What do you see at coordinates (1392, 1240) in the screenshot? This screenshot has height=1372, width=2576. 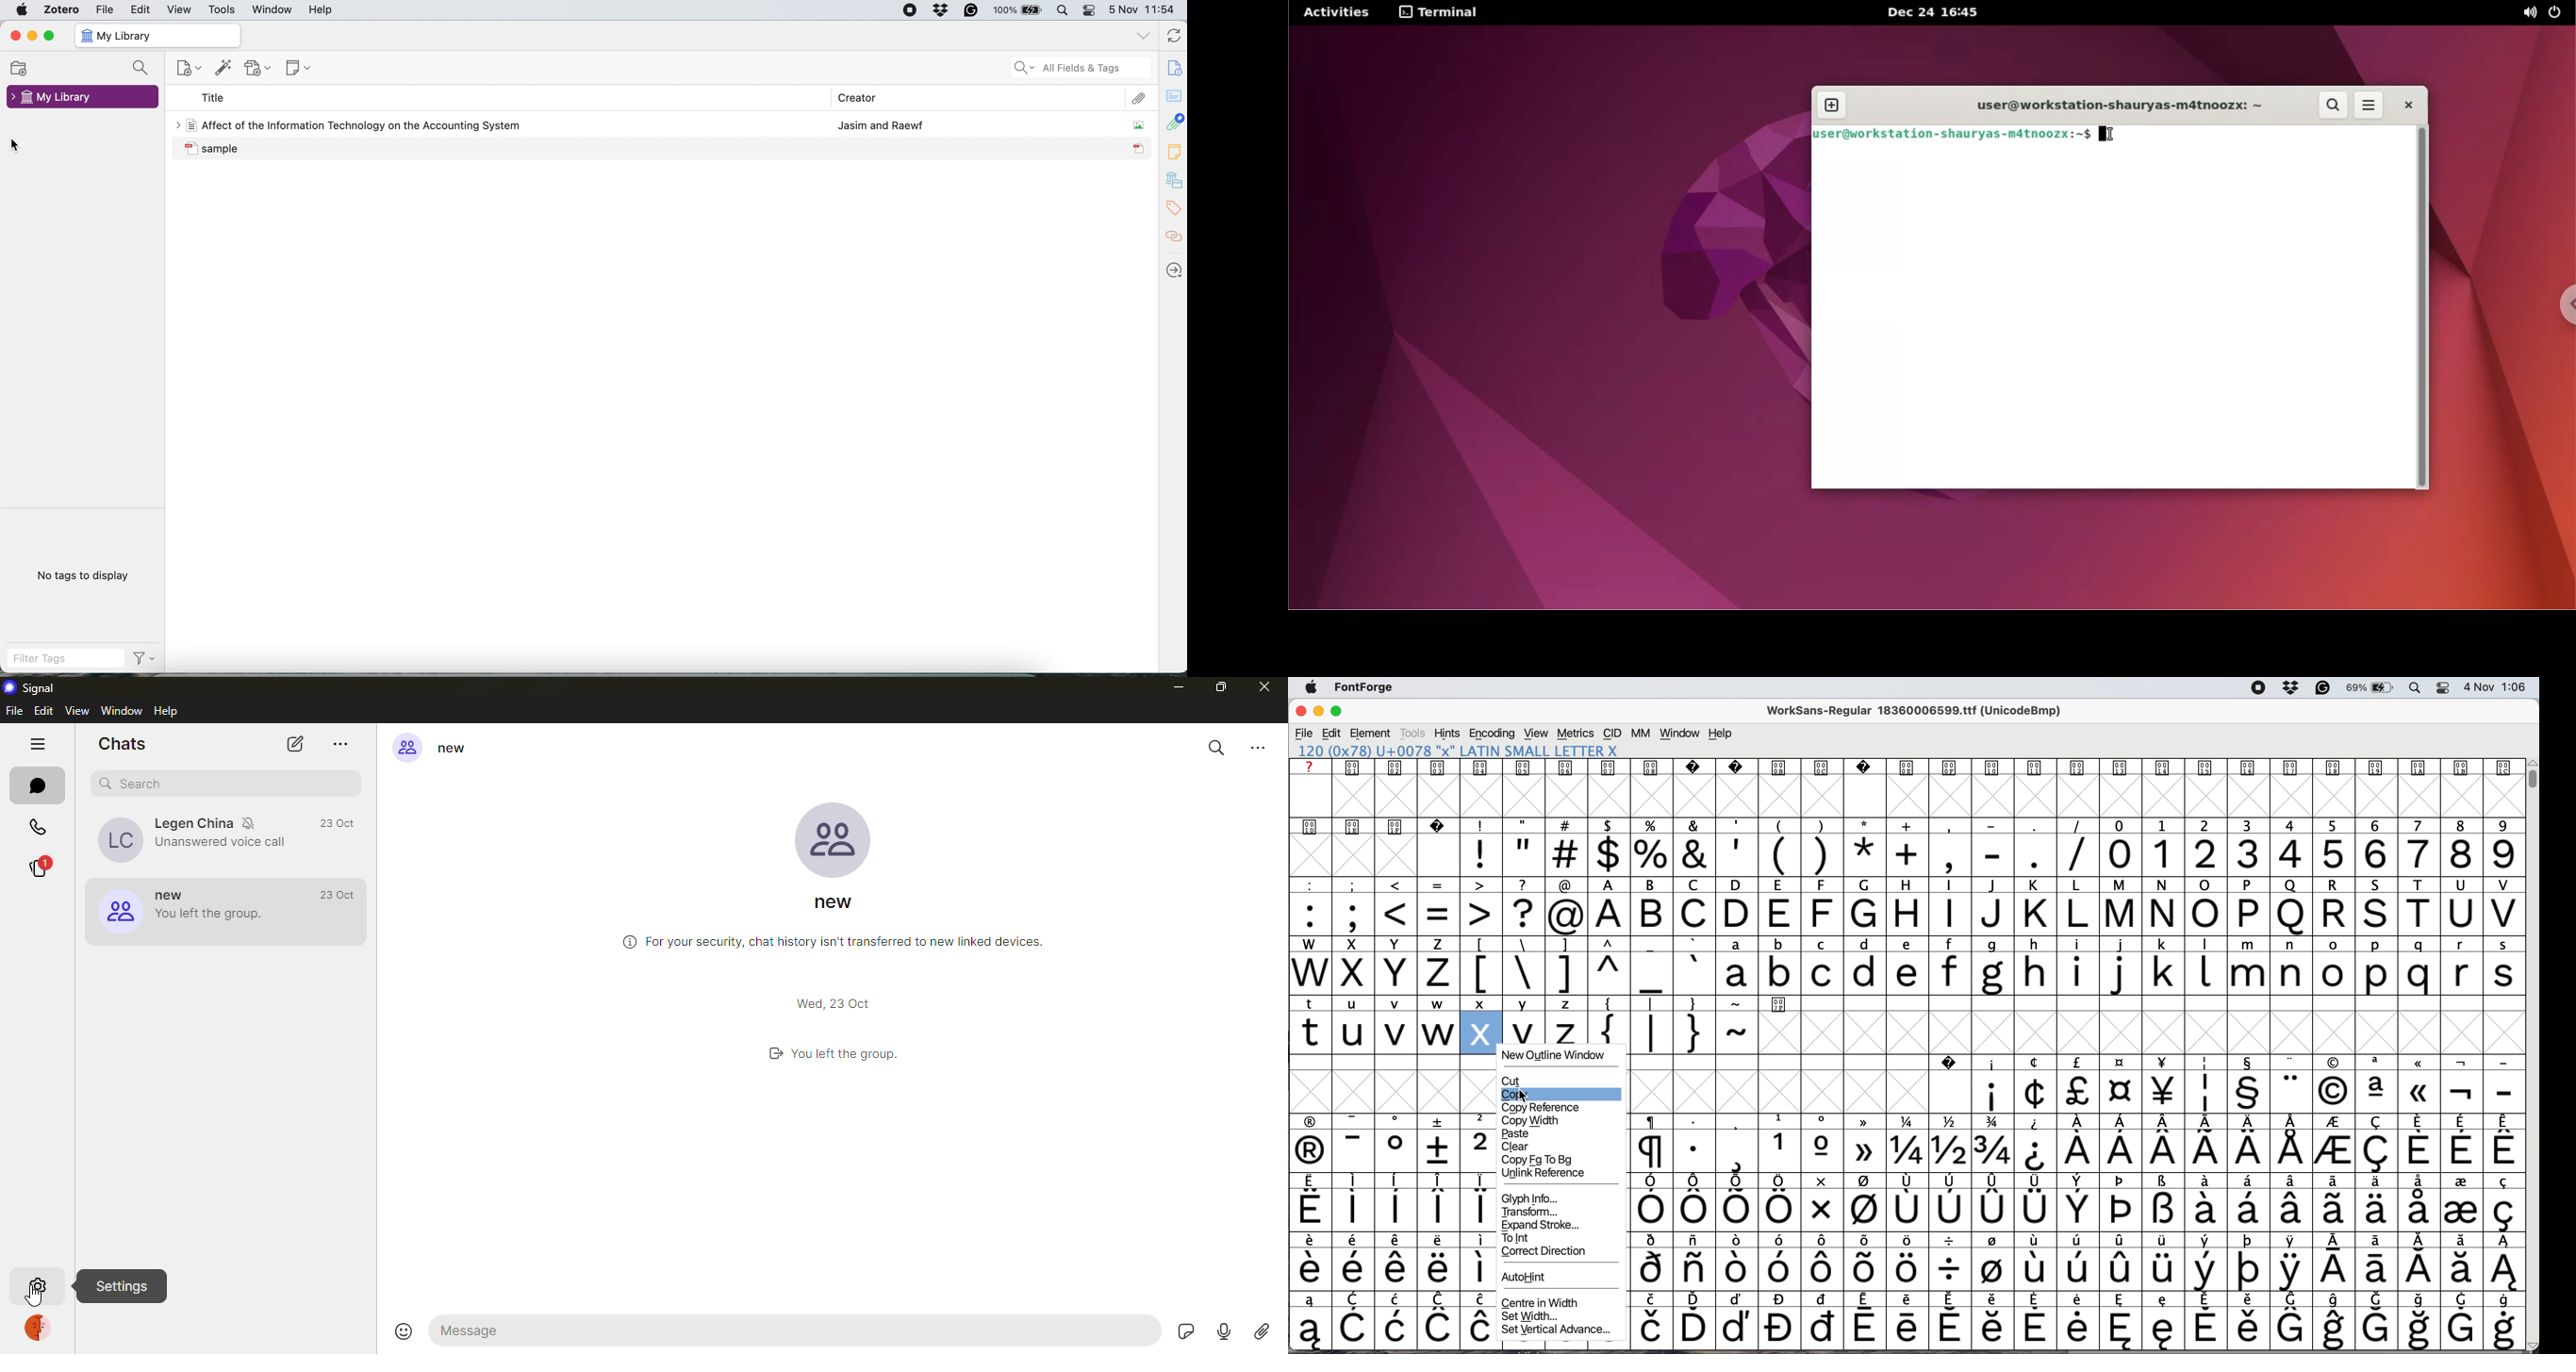 I see `special characters` at bounding box center [1392, 1240].